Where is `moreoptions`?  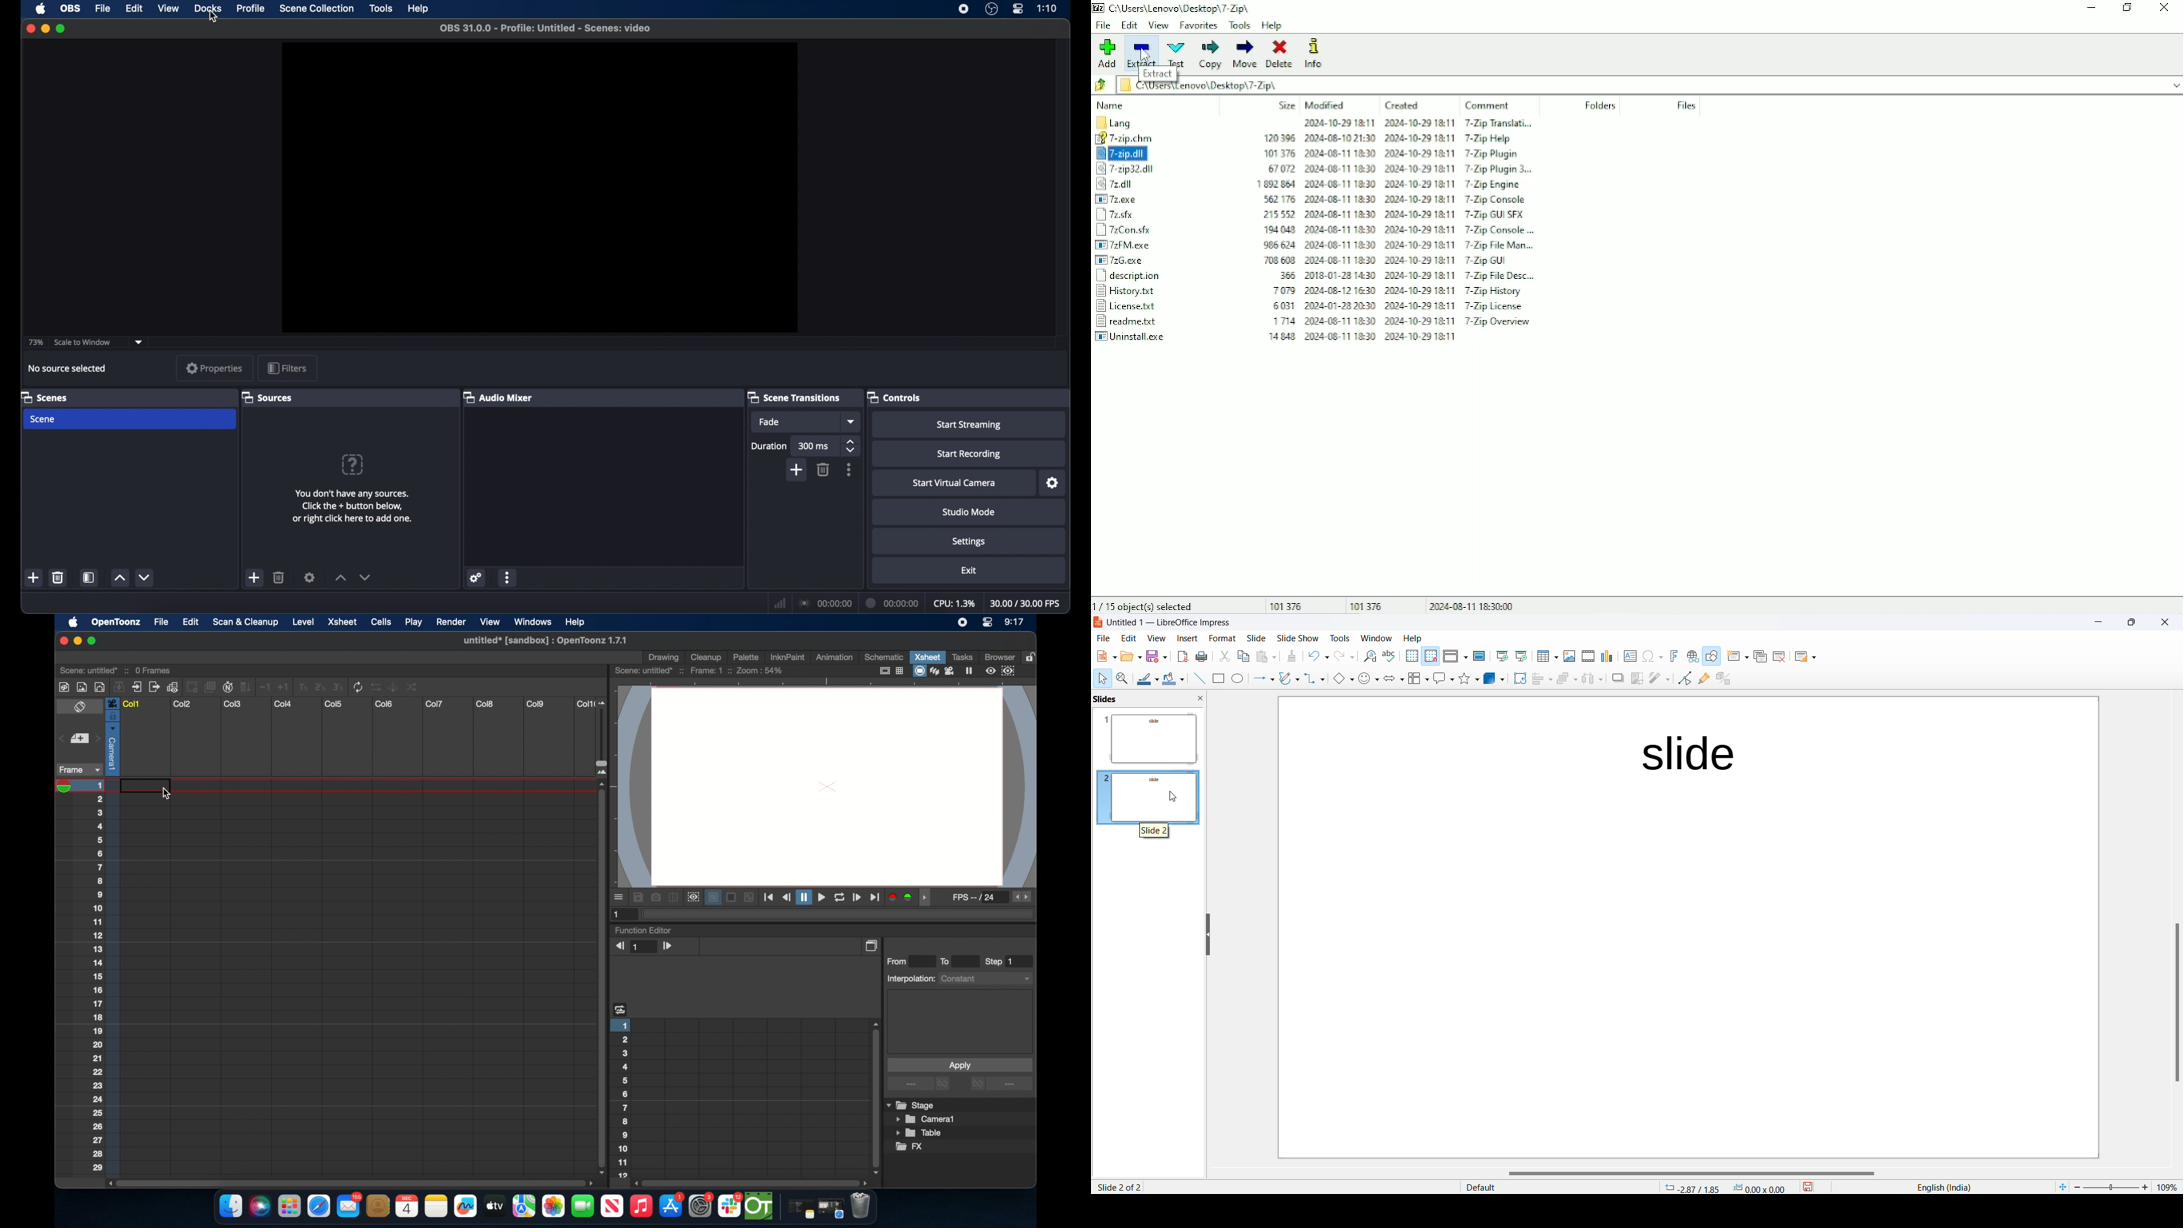 moreoptions is located at coordinates (620, 897).